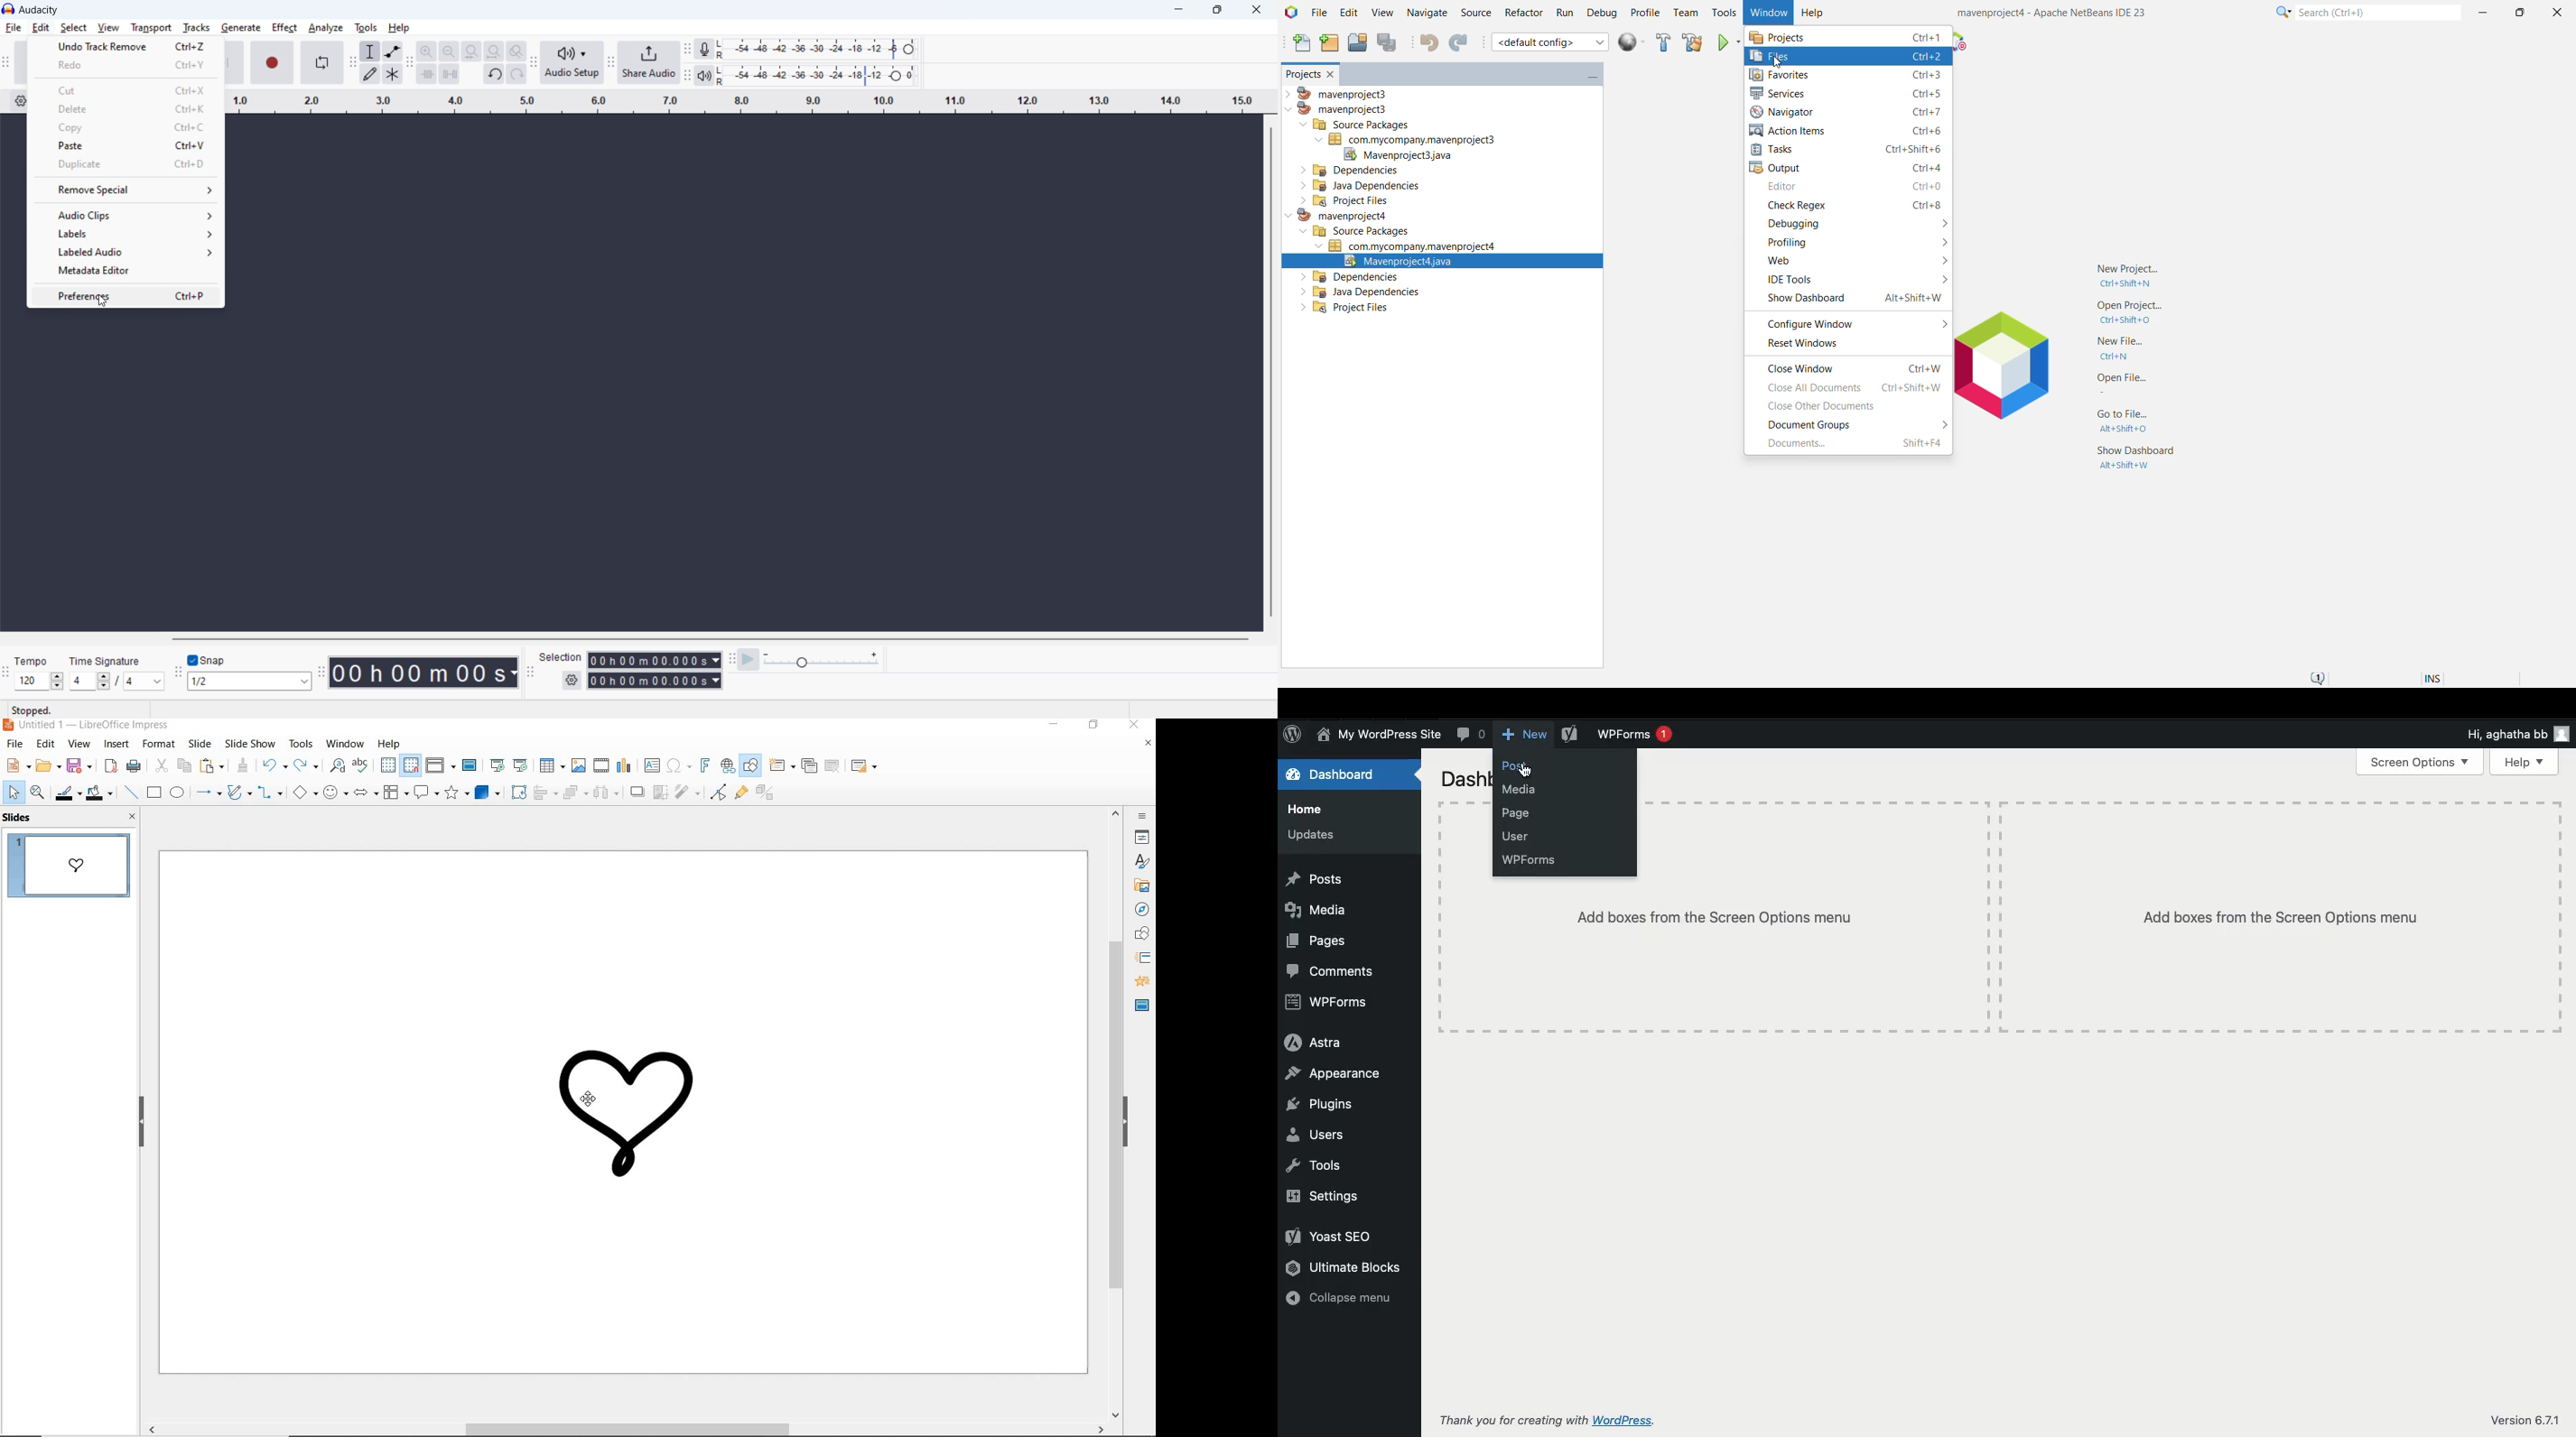  Describe the element at coordinates (365, 792) in the screenshot. I see `block arrows` at that location.